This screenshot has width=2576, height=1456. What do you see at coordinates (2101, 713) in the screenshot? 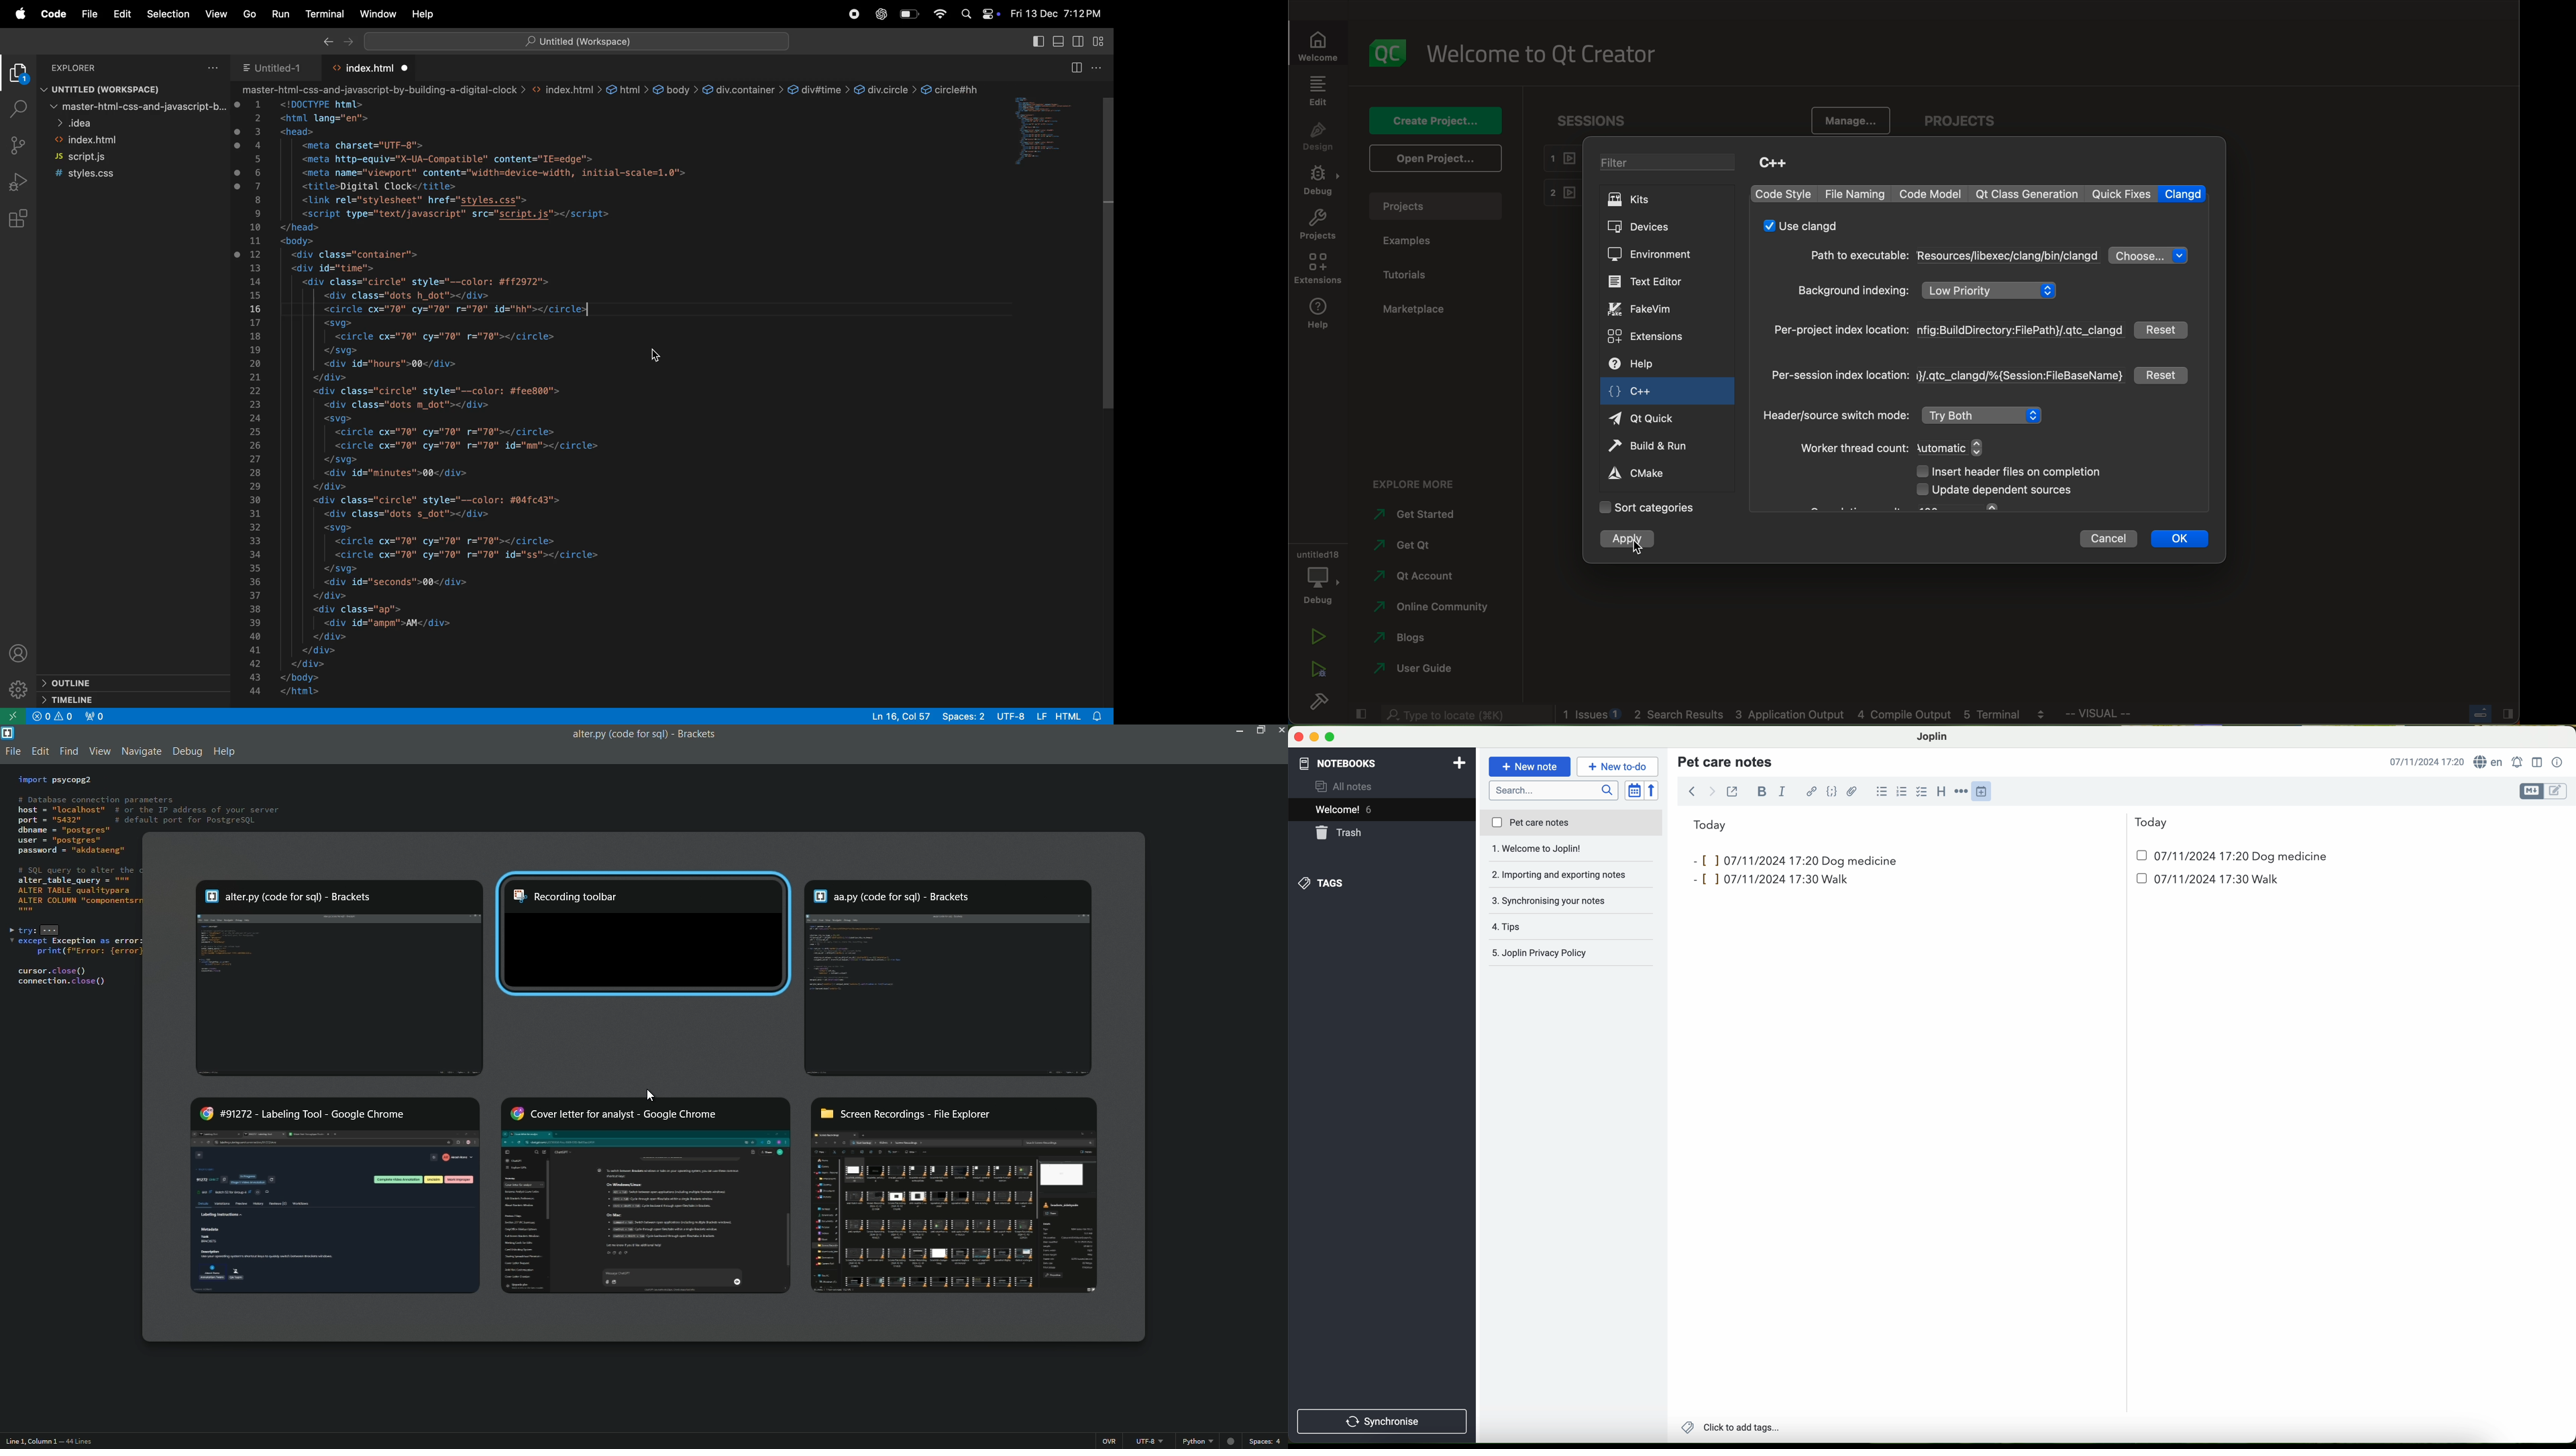
I see `` at bounding box center [2101, 713].